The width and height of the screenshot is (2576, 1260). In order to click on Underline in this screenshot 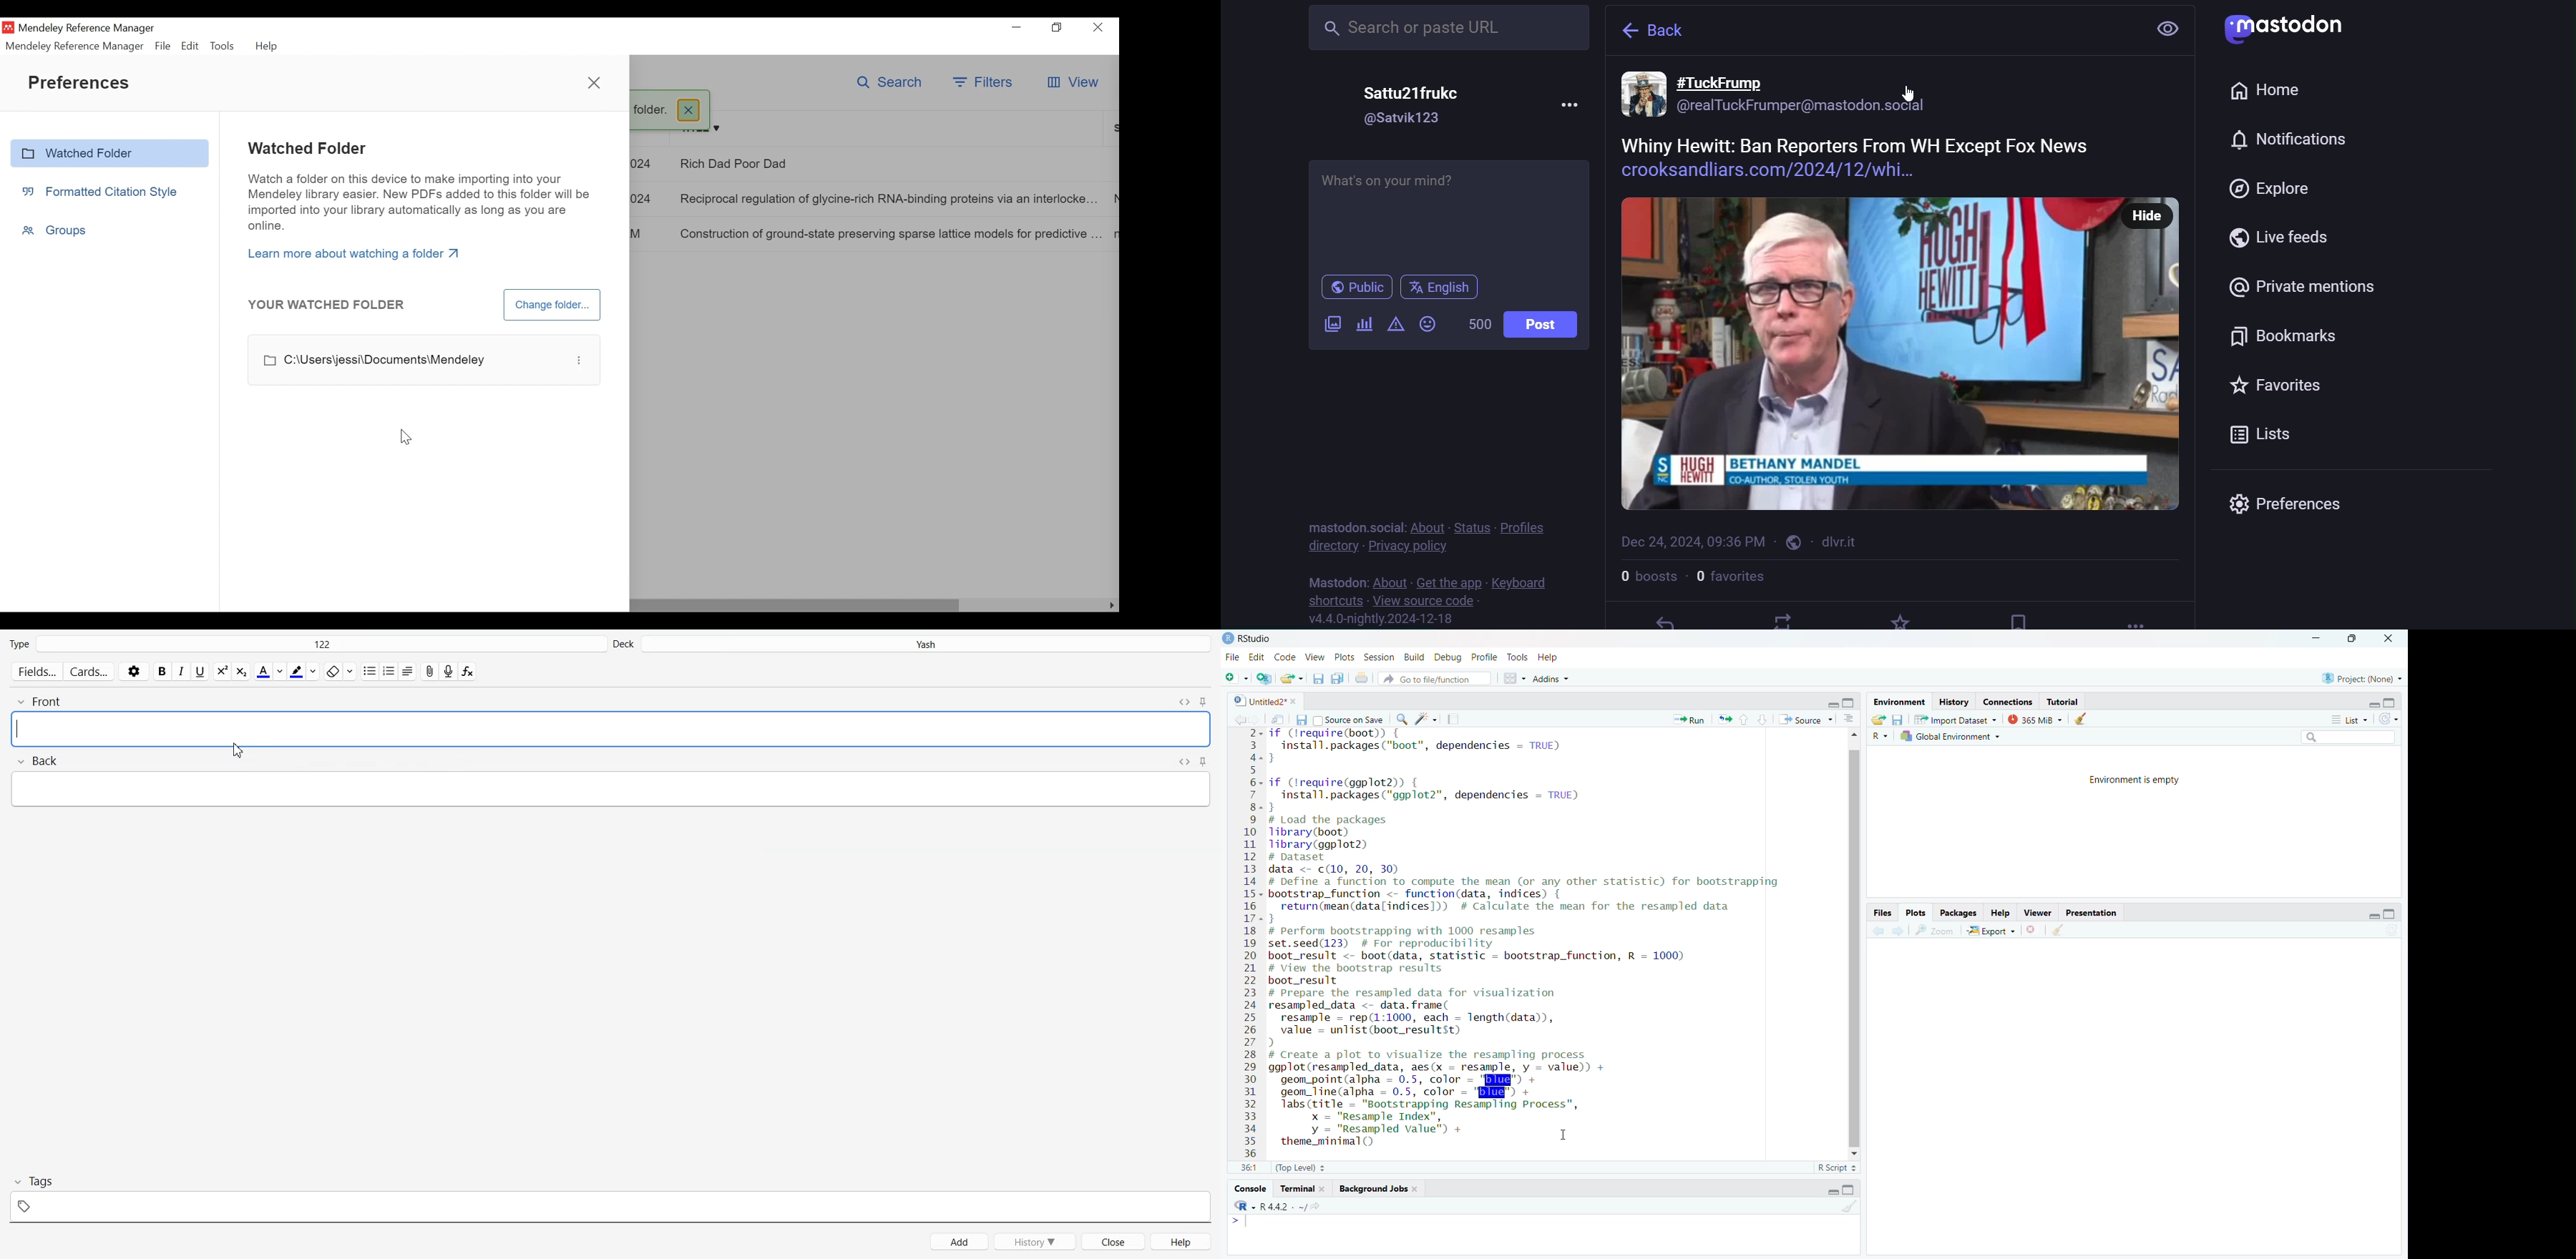, I will do `click(201, 671)`.